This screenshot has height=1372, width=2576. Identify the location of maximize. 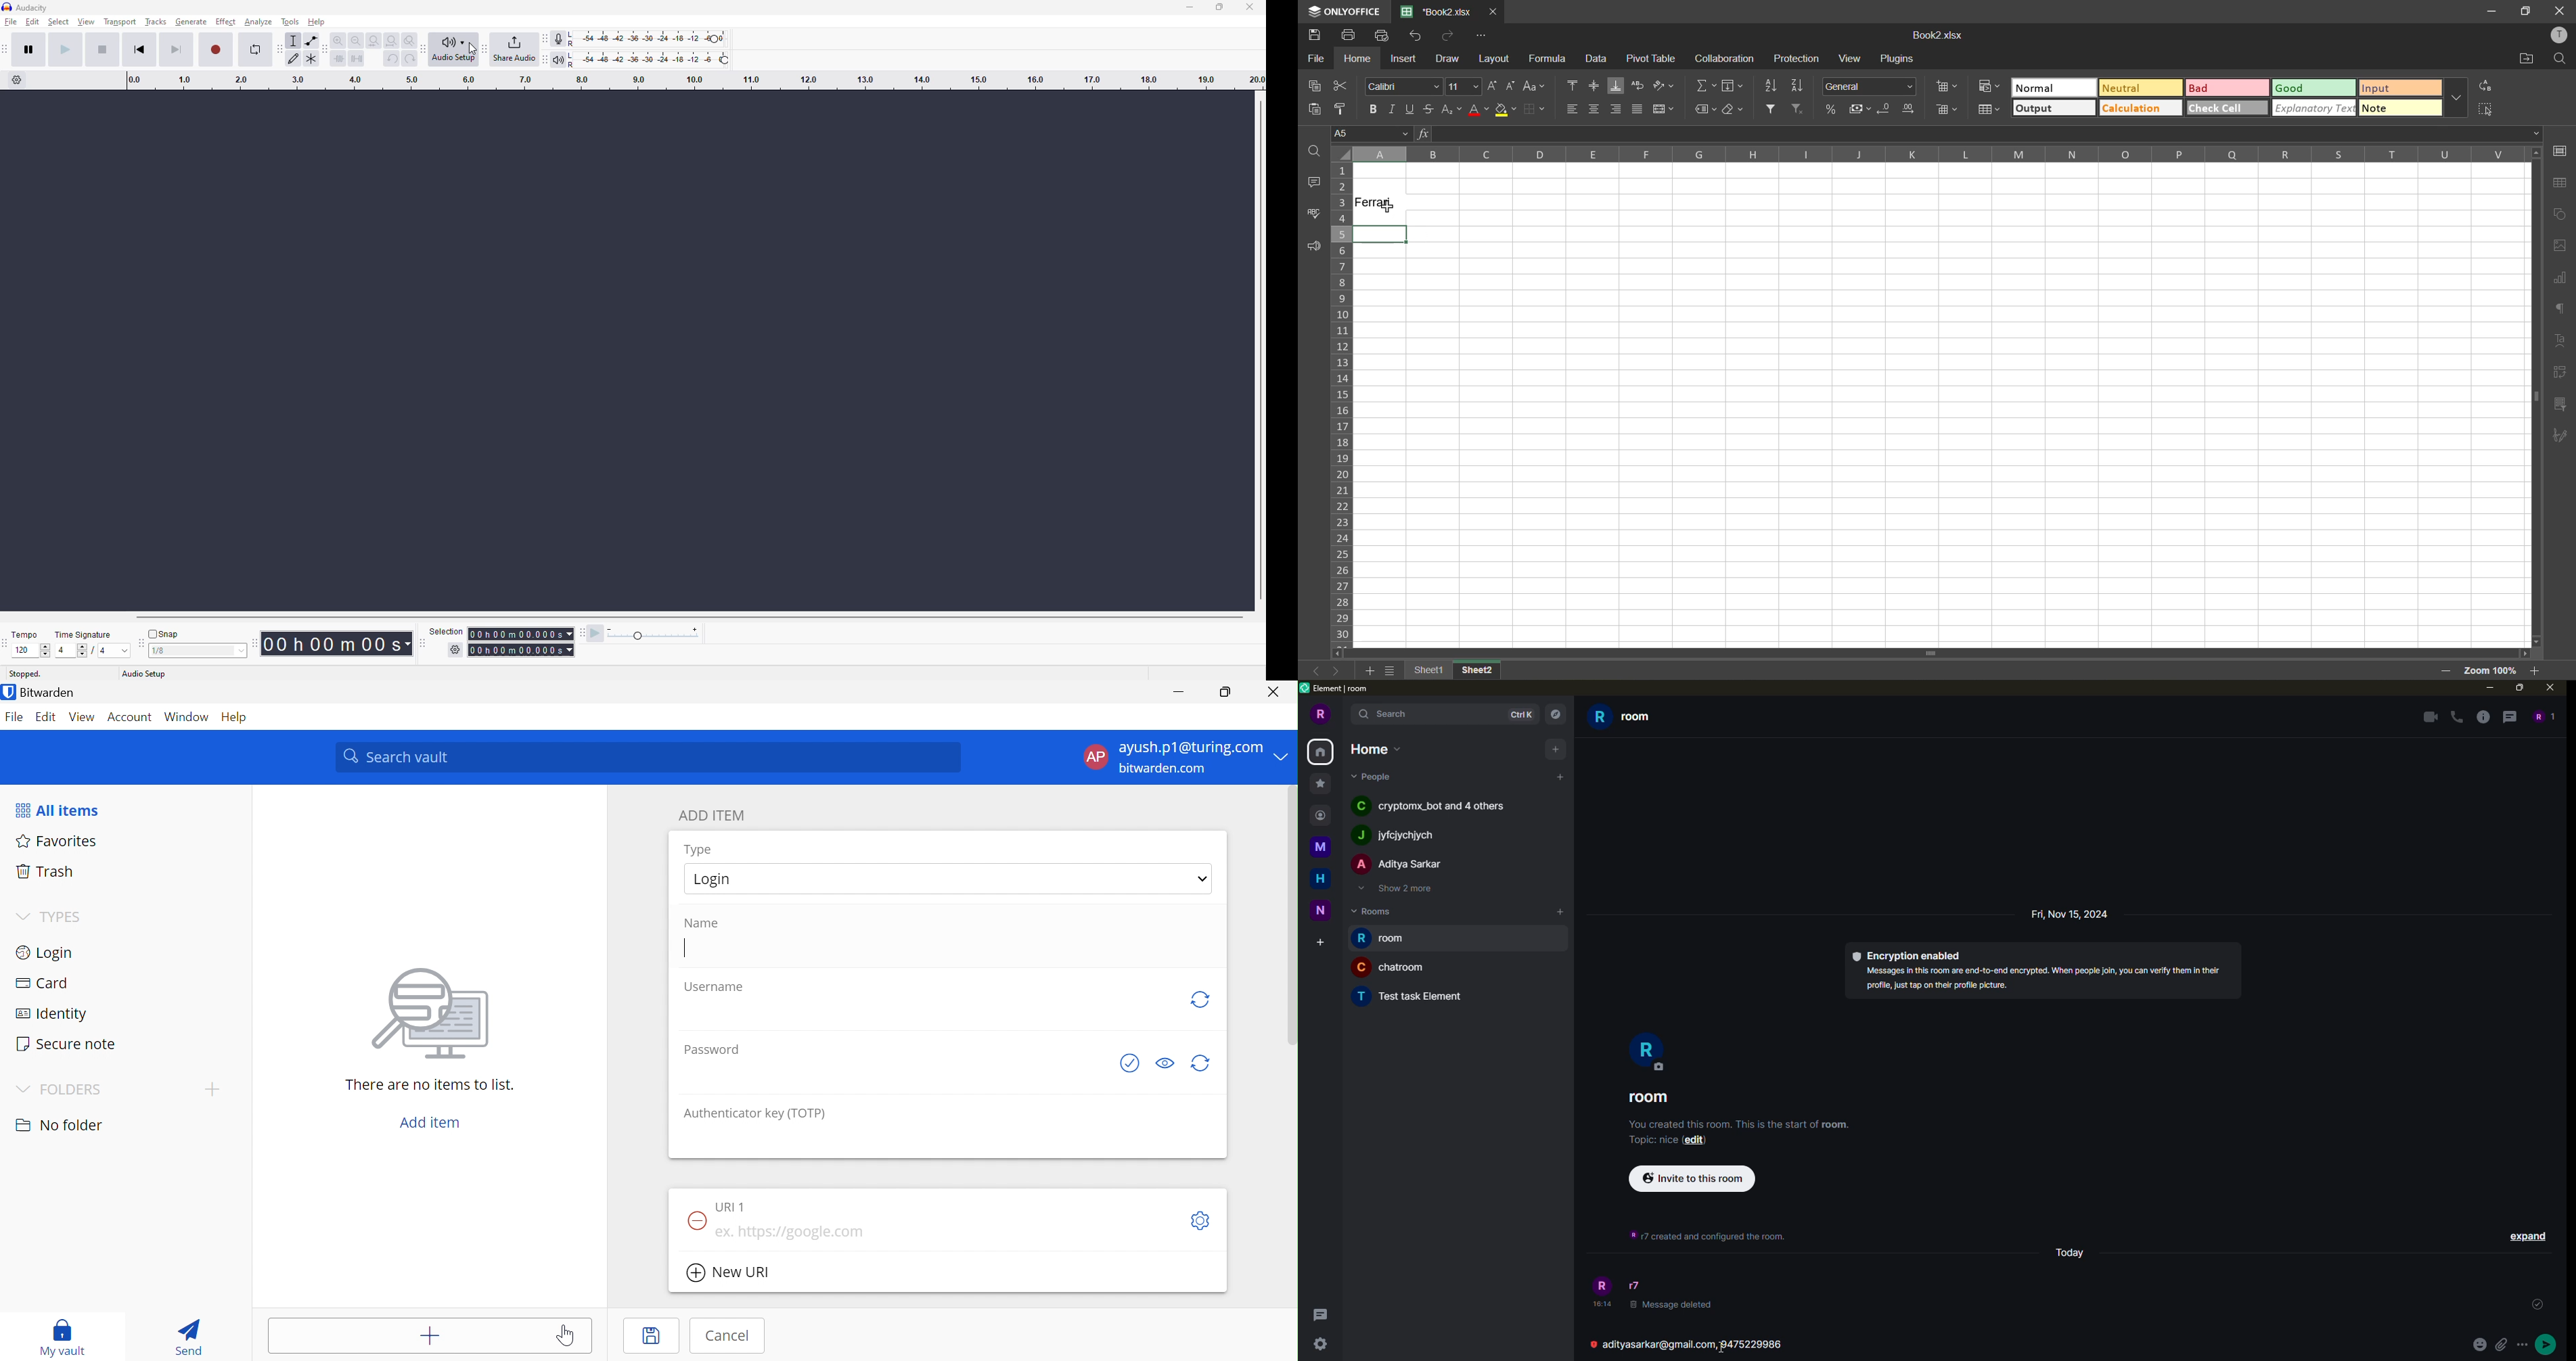
(2528, 11).